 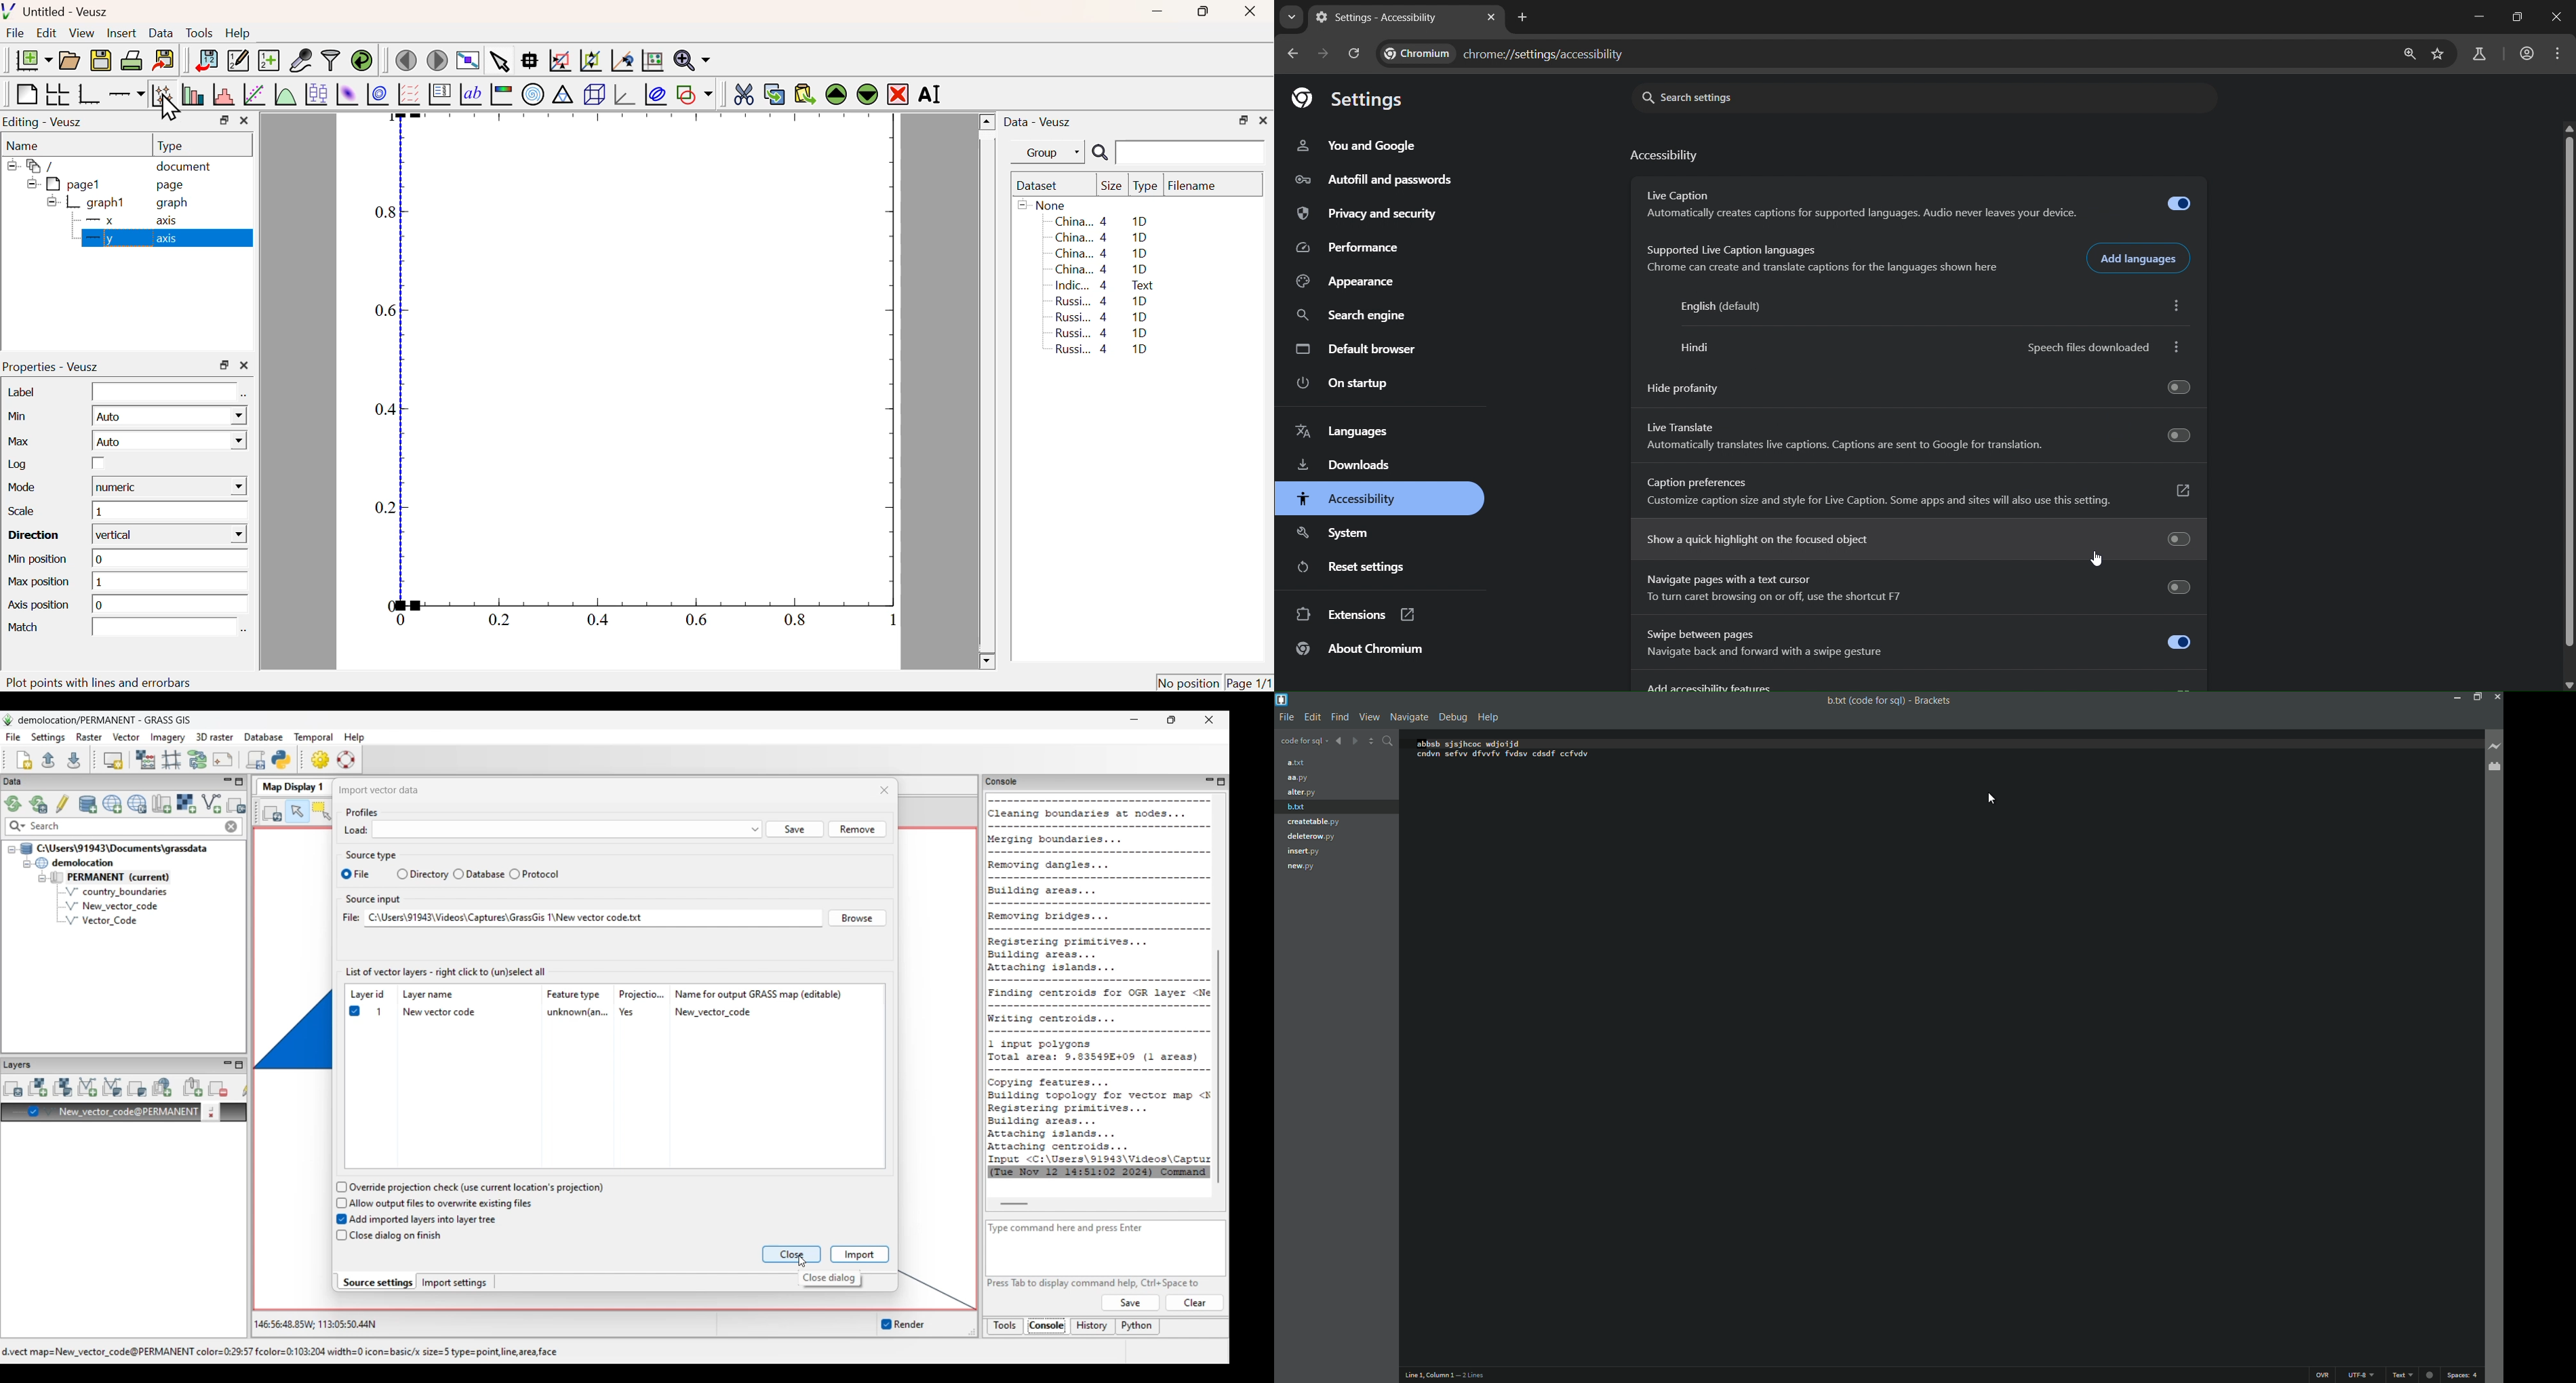 I want to click on bookmark page, so click(x=2441, y=54).